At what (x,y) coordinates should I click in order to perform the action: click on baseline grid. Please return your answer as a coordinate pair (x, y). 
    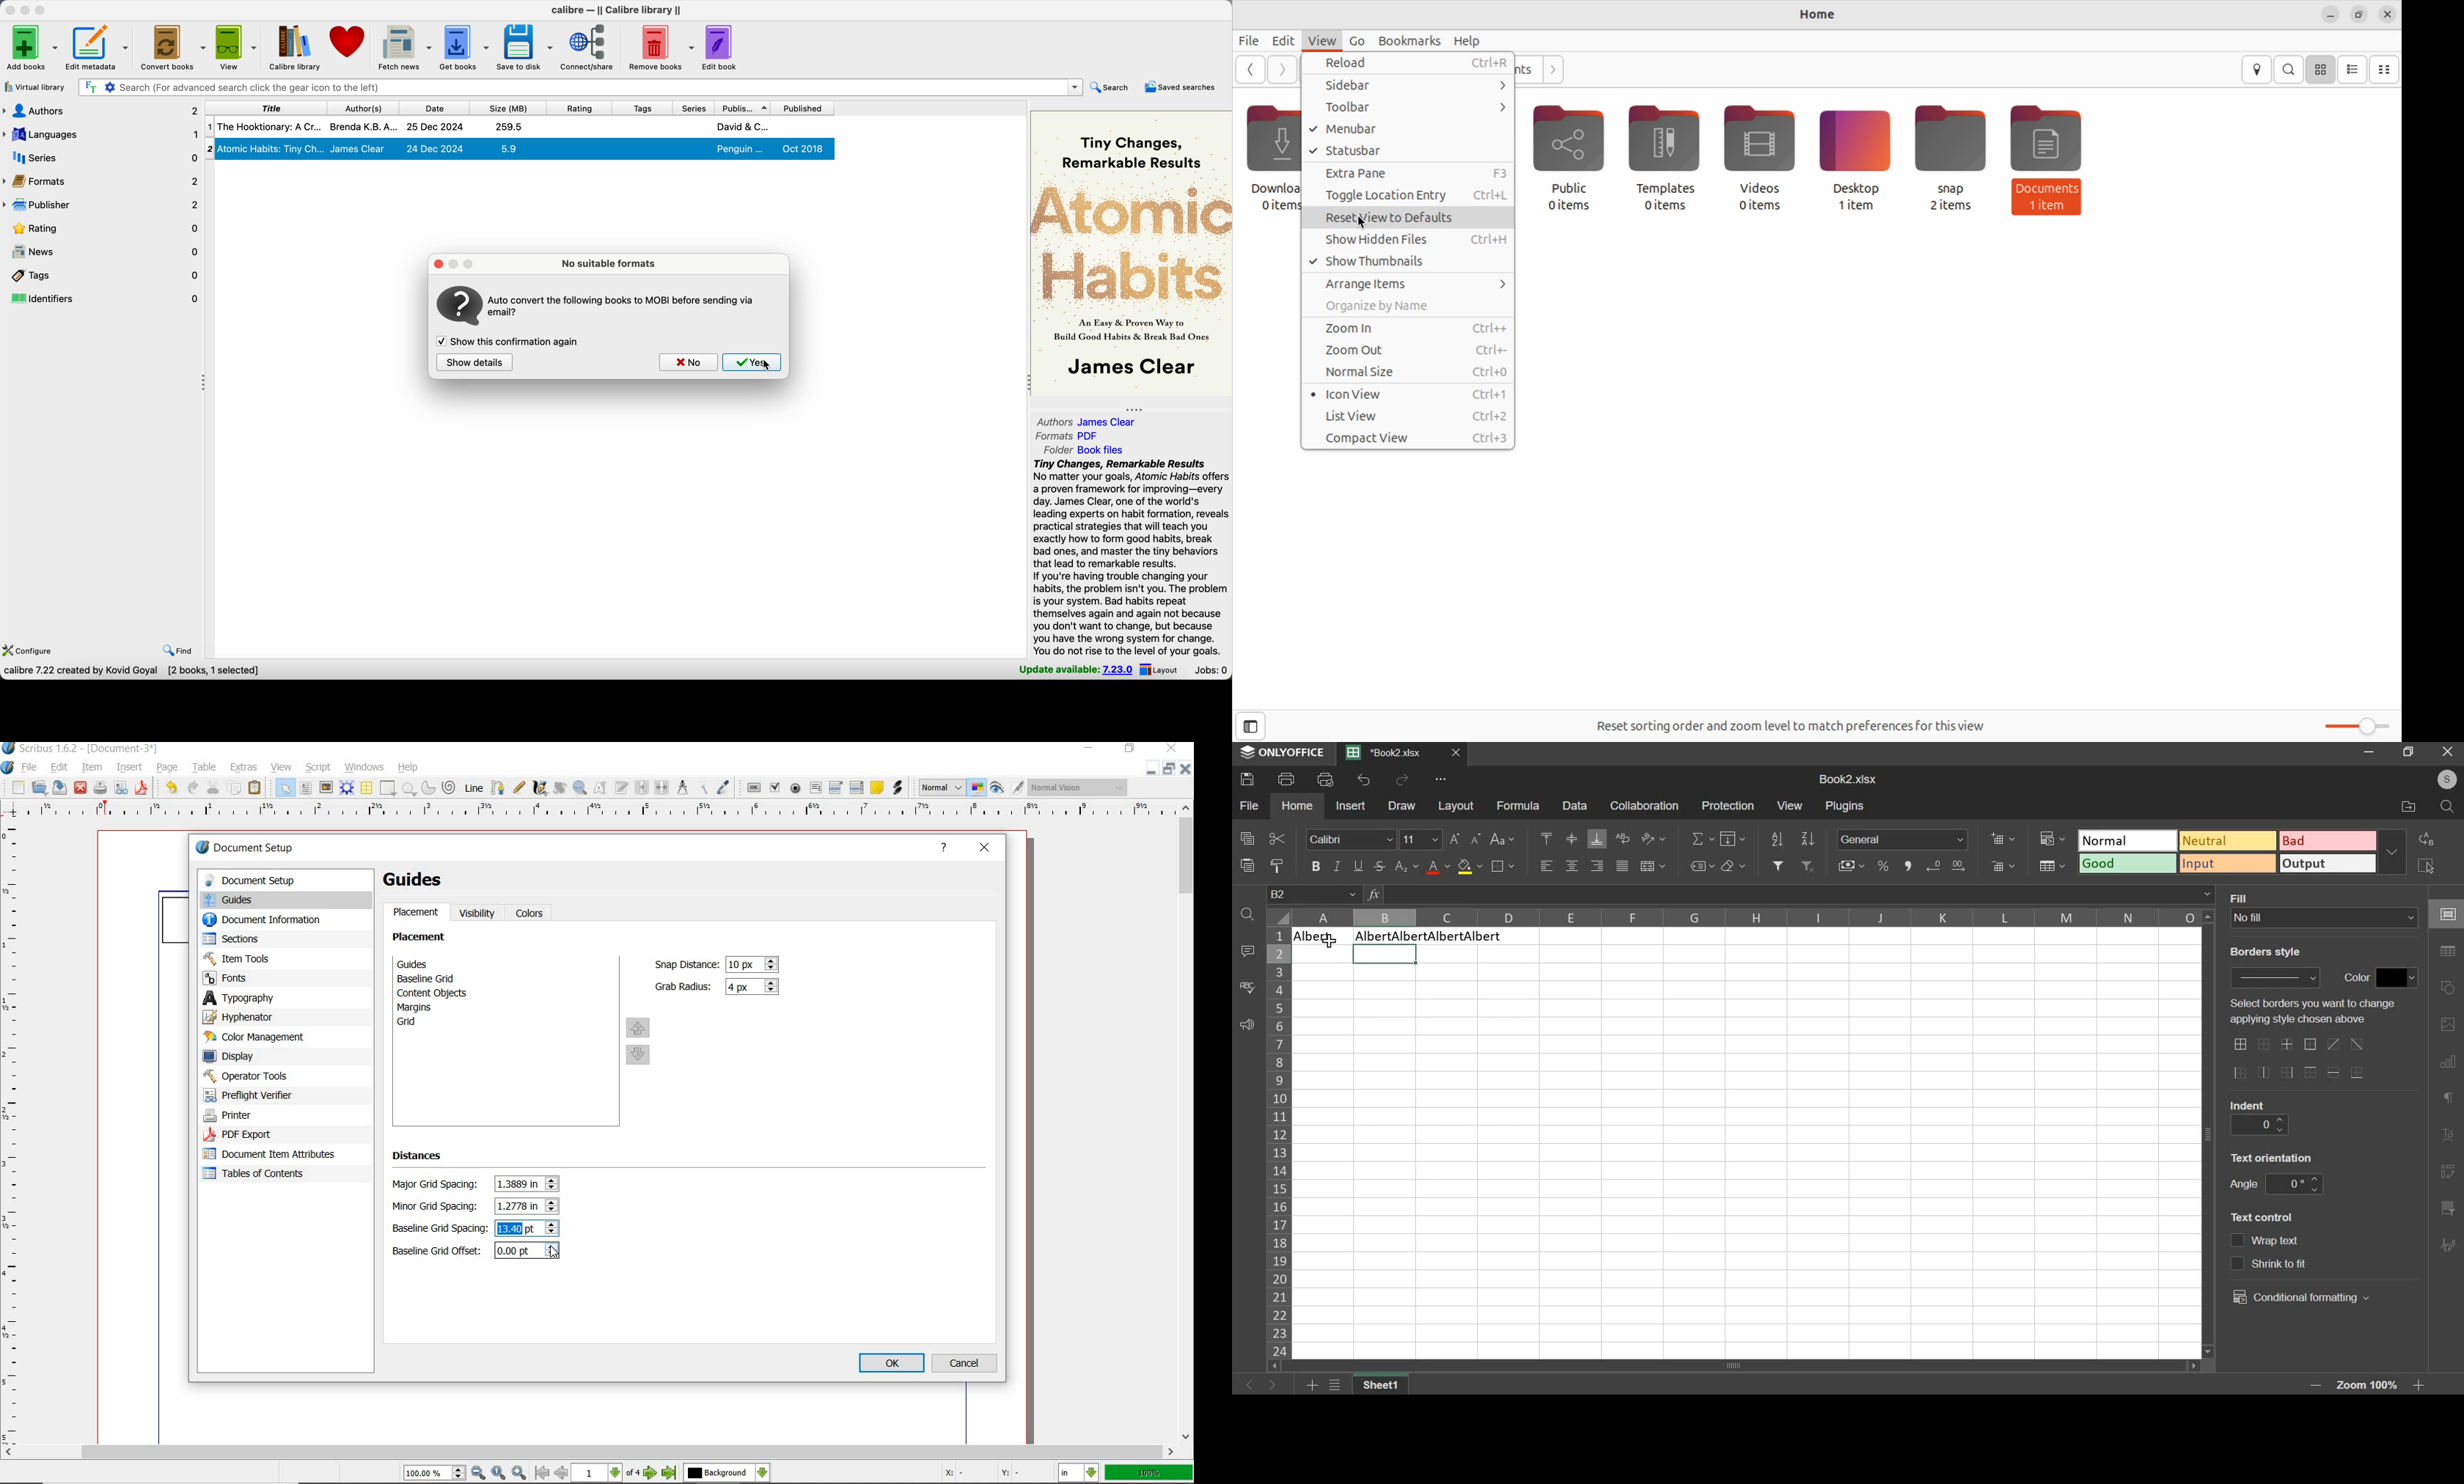
    Looking at the image, I should click on (430, 979).